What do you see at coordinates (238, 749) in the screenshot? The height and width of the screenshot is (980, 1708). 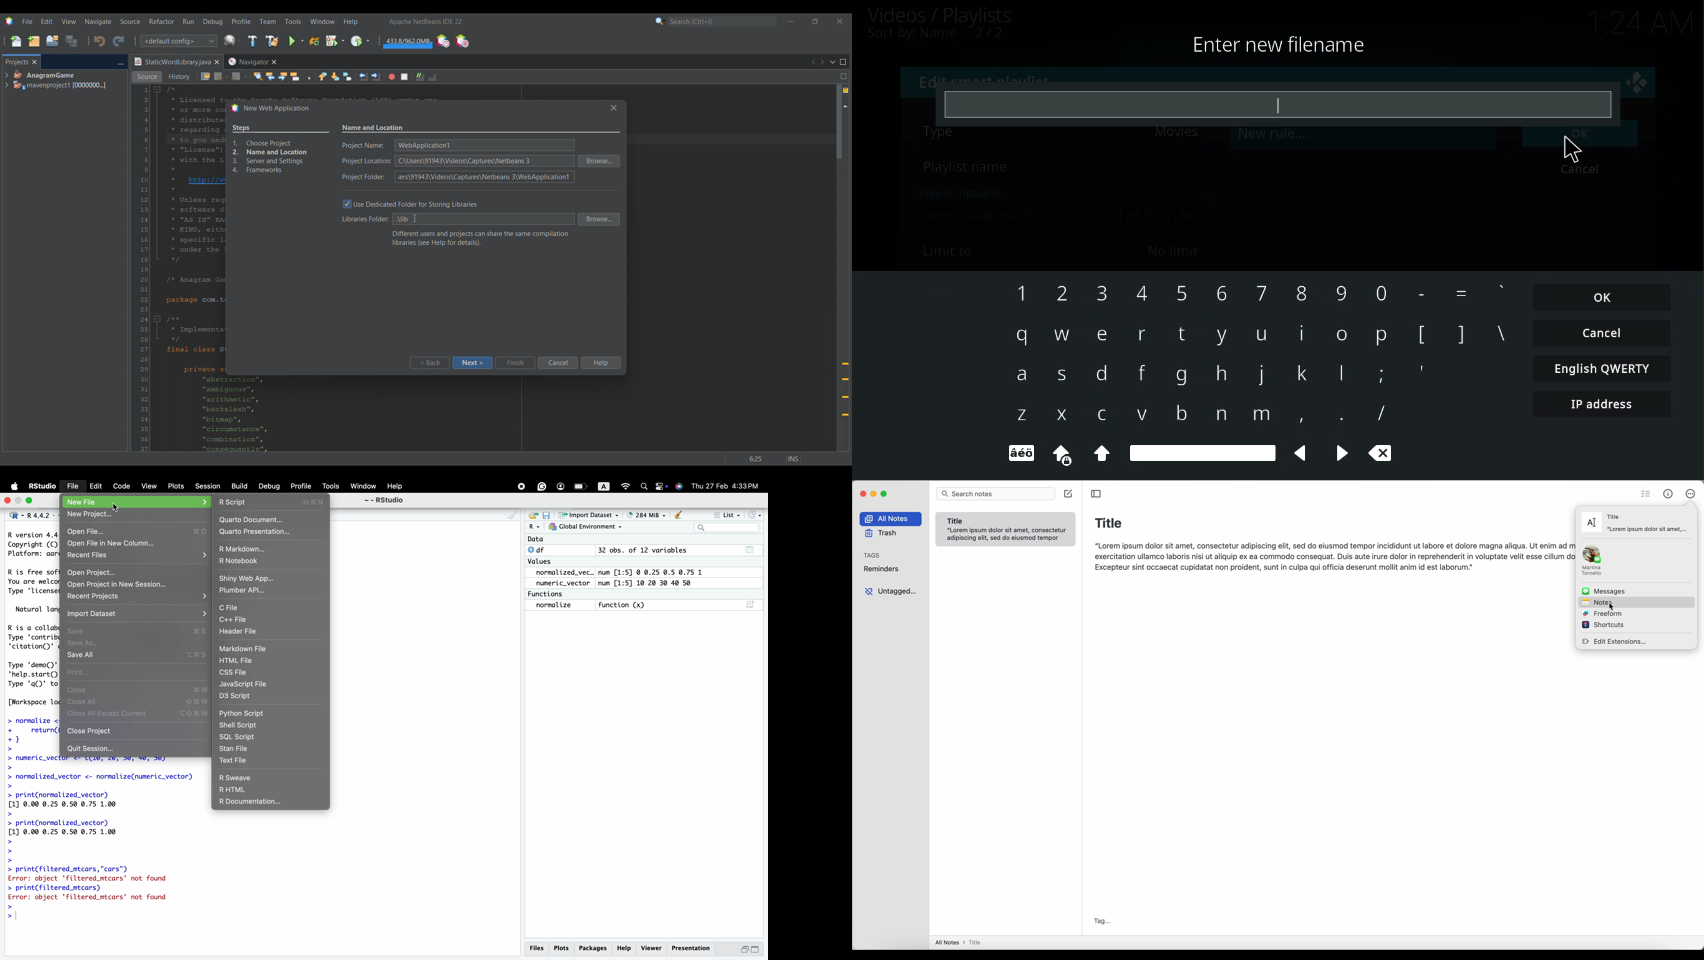 I see `Qtan File` at bounding box center [238, 749].